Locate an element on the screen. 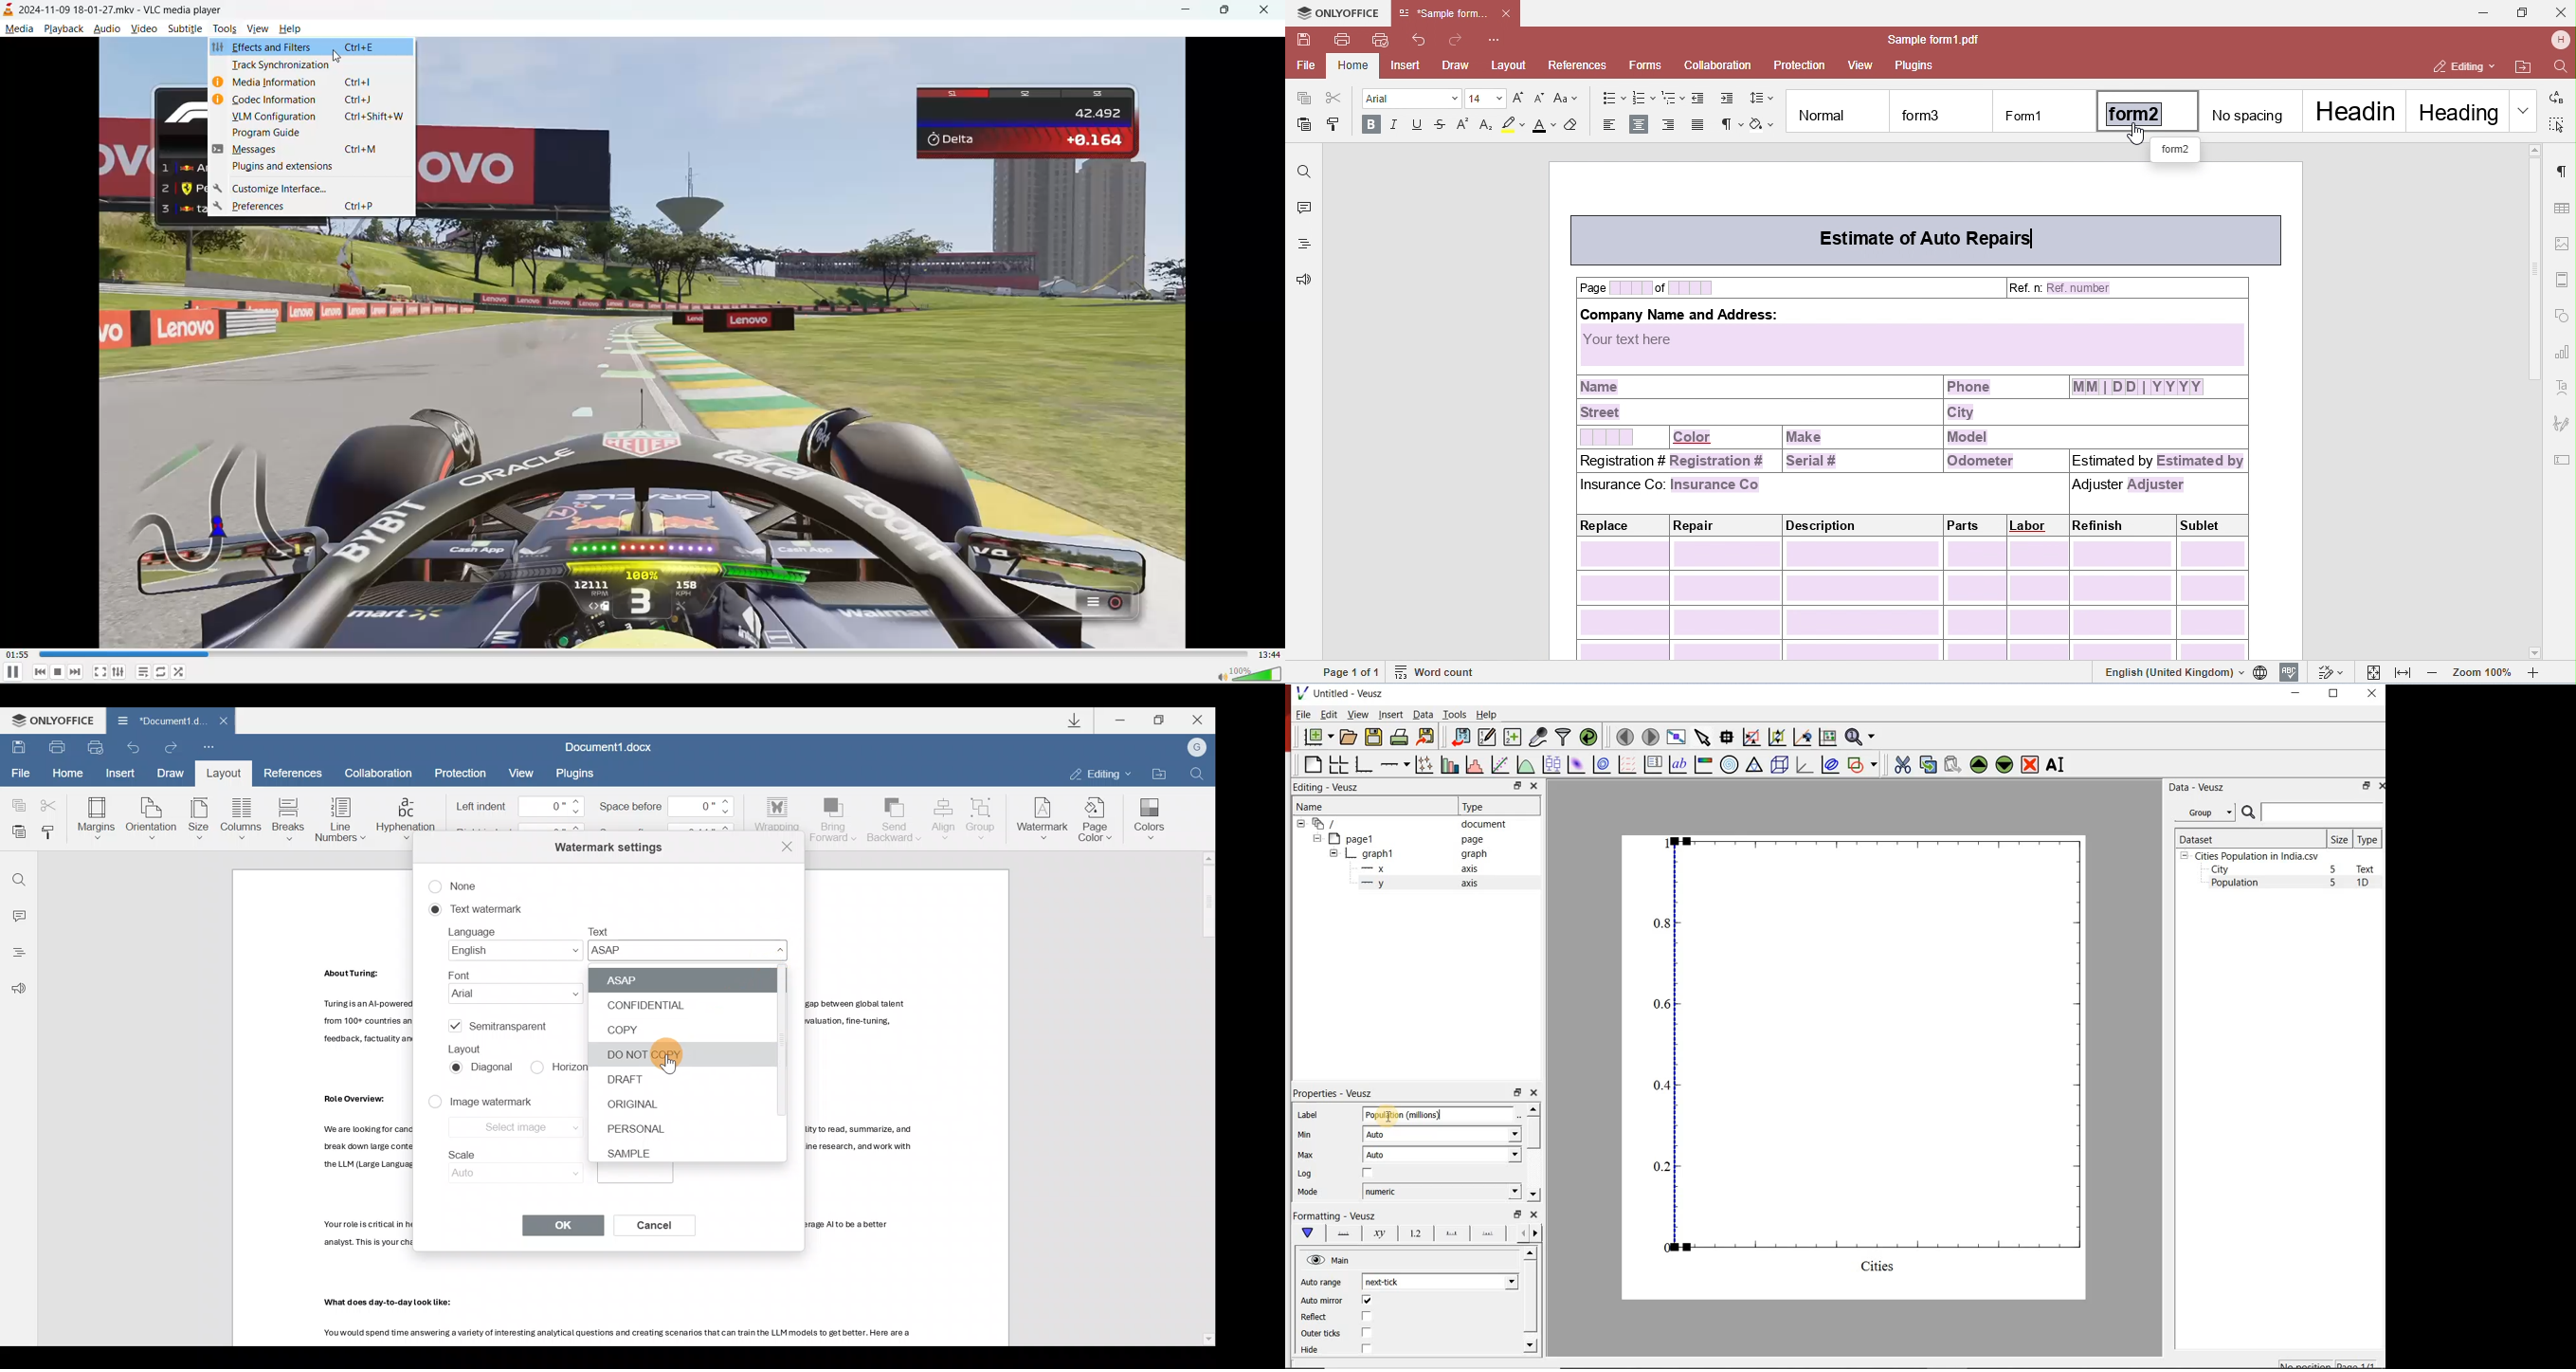  Hide is located at coordinates (1316, 1353).